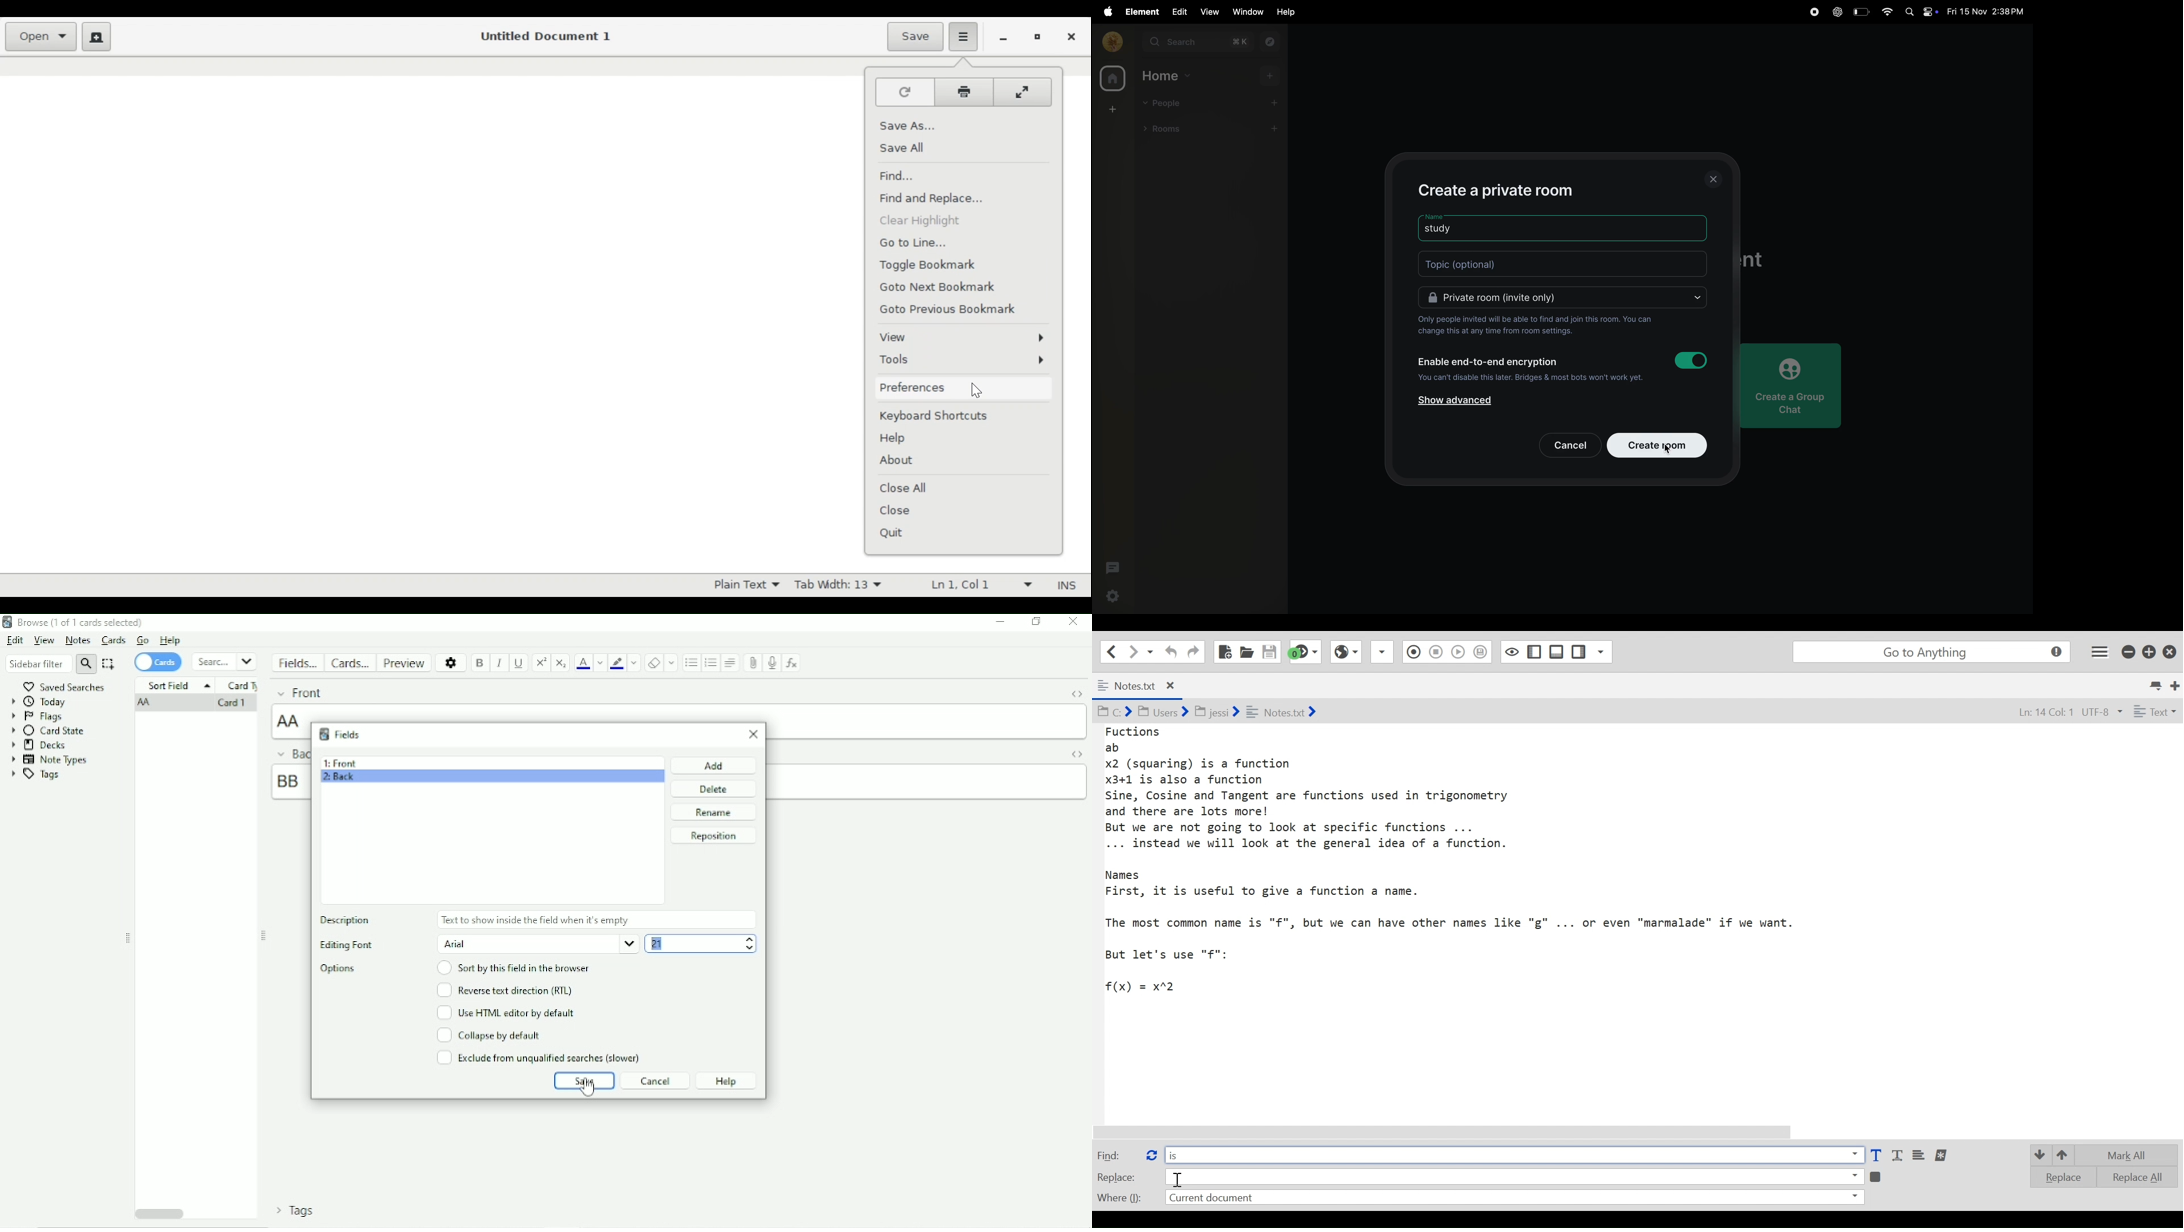 Image resolution: width=2184 pixels, height=1232 pixels. I want to click on people, so click(1166, 104).